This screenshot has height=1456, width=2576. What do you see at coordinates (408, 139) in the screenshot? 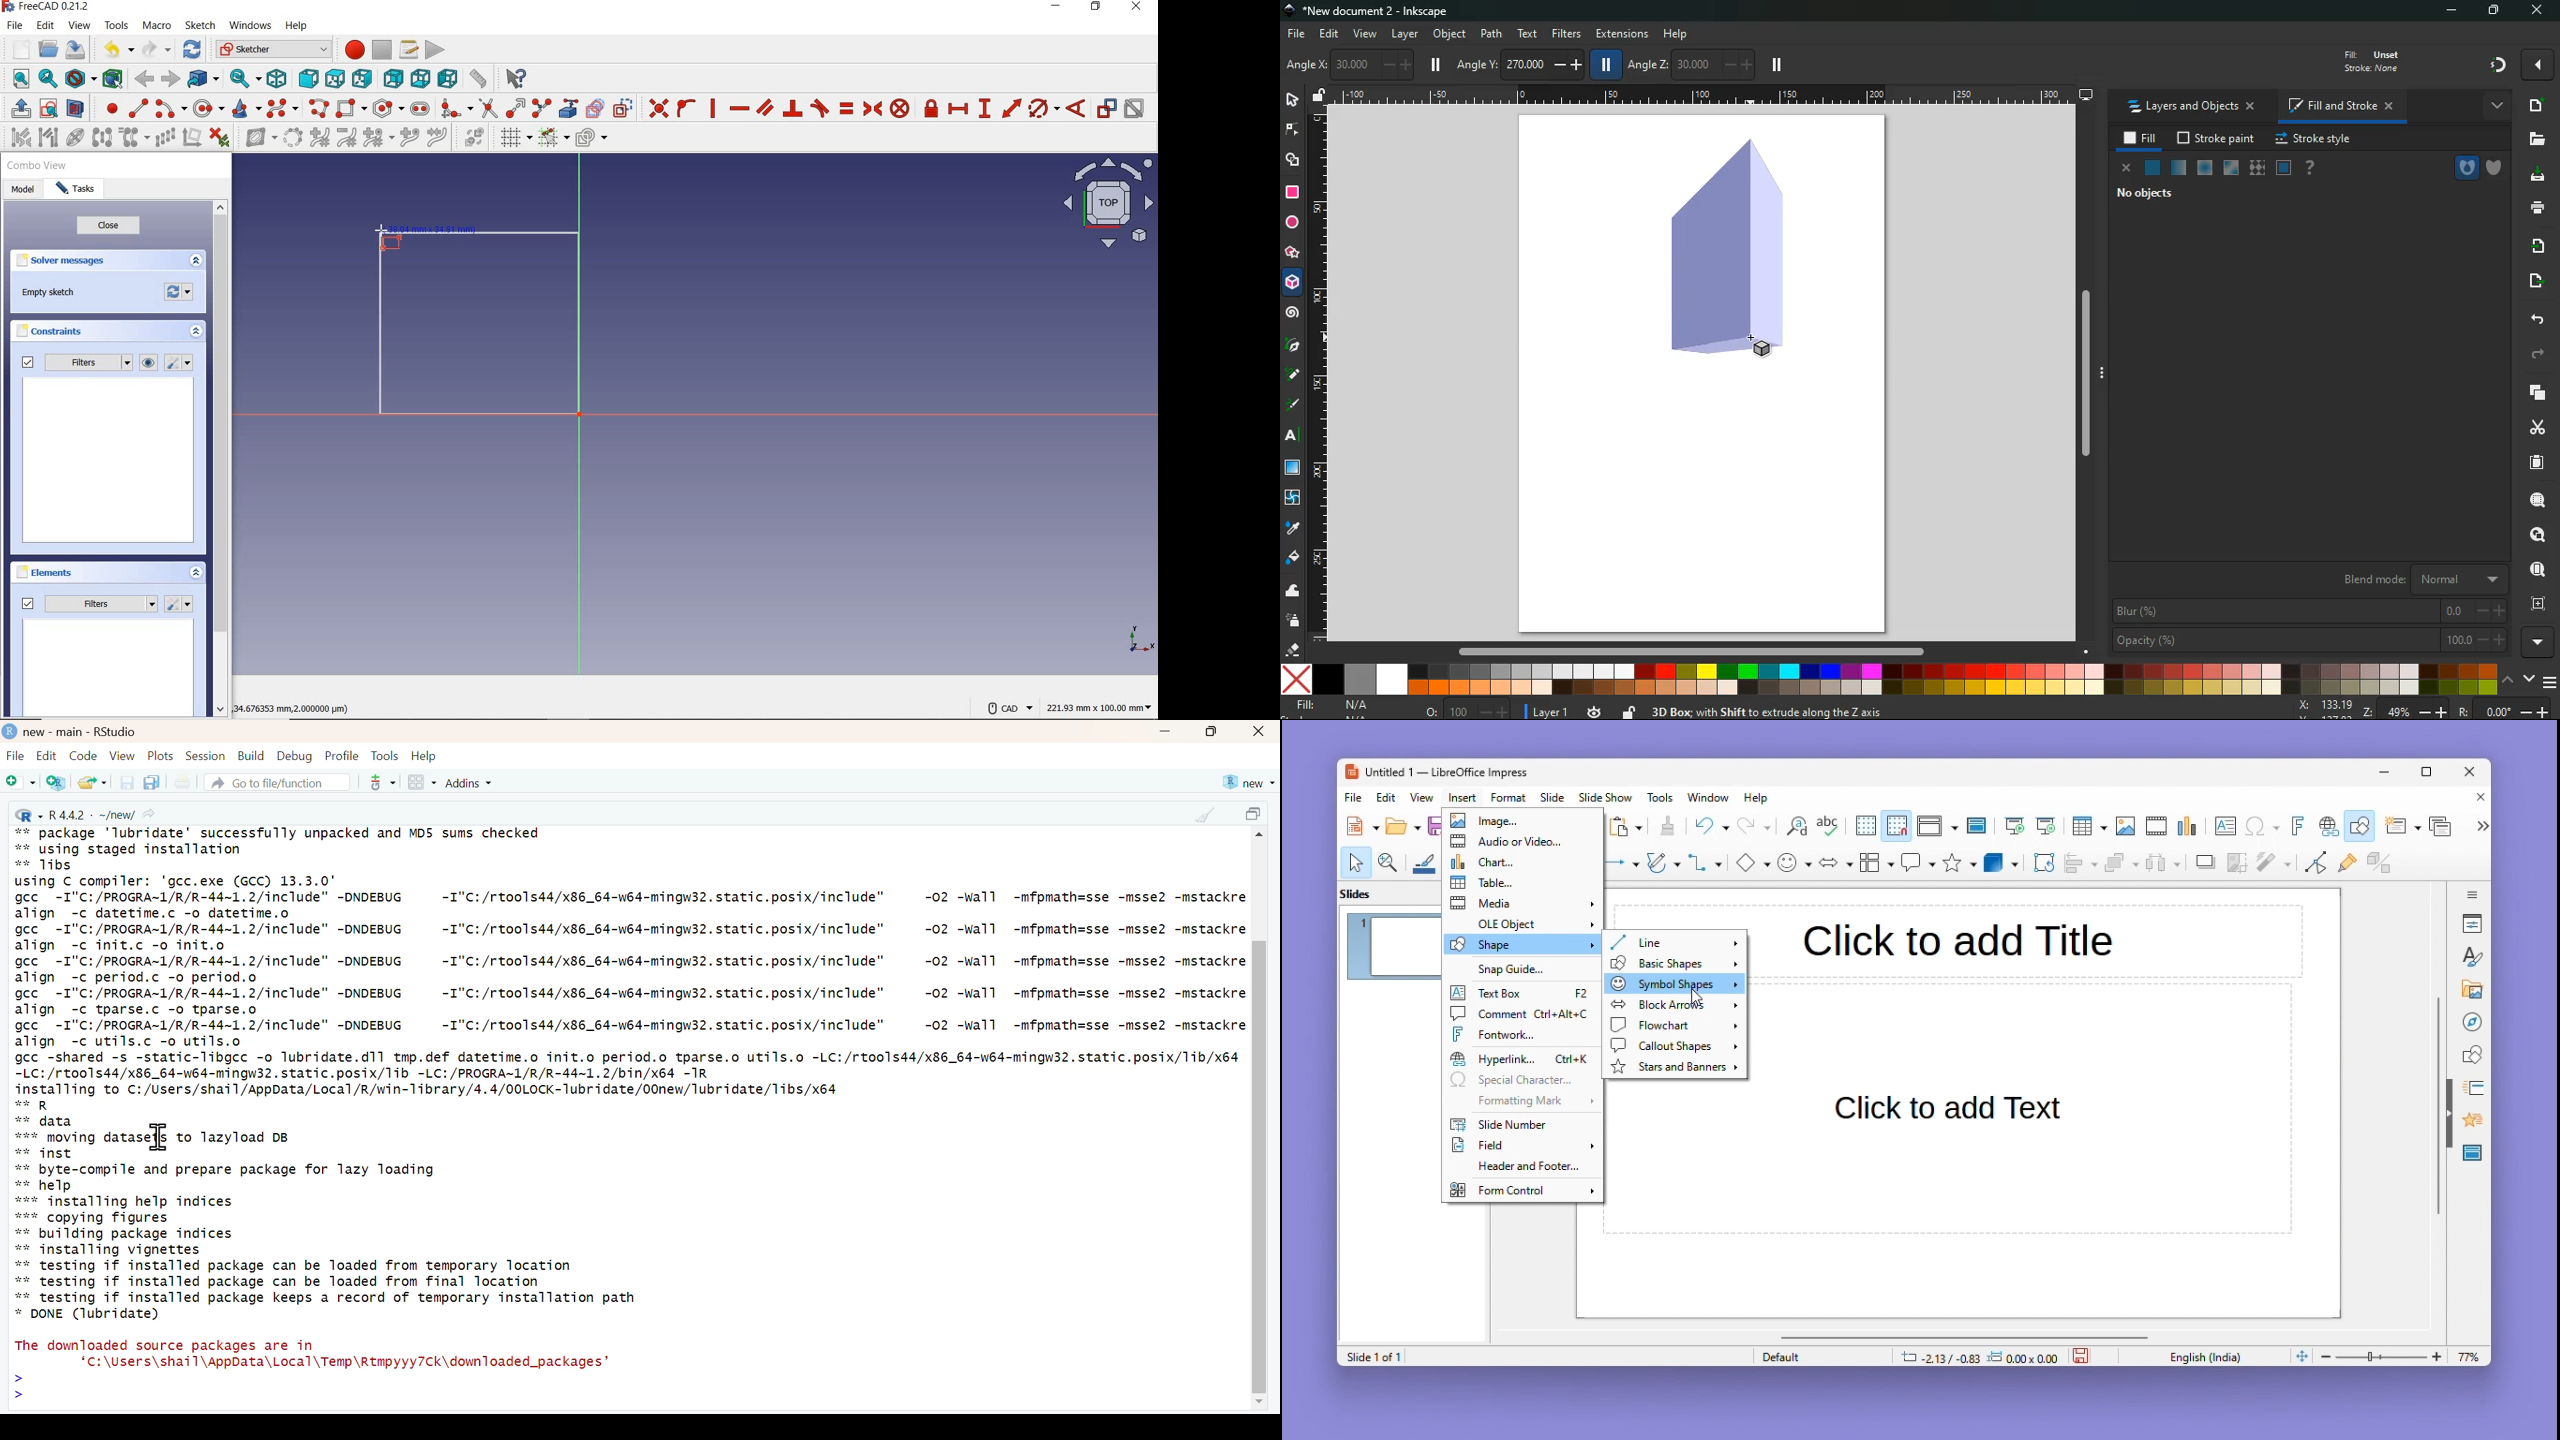
I see `increase B-Spline degree` at bounding box center [408, 139].